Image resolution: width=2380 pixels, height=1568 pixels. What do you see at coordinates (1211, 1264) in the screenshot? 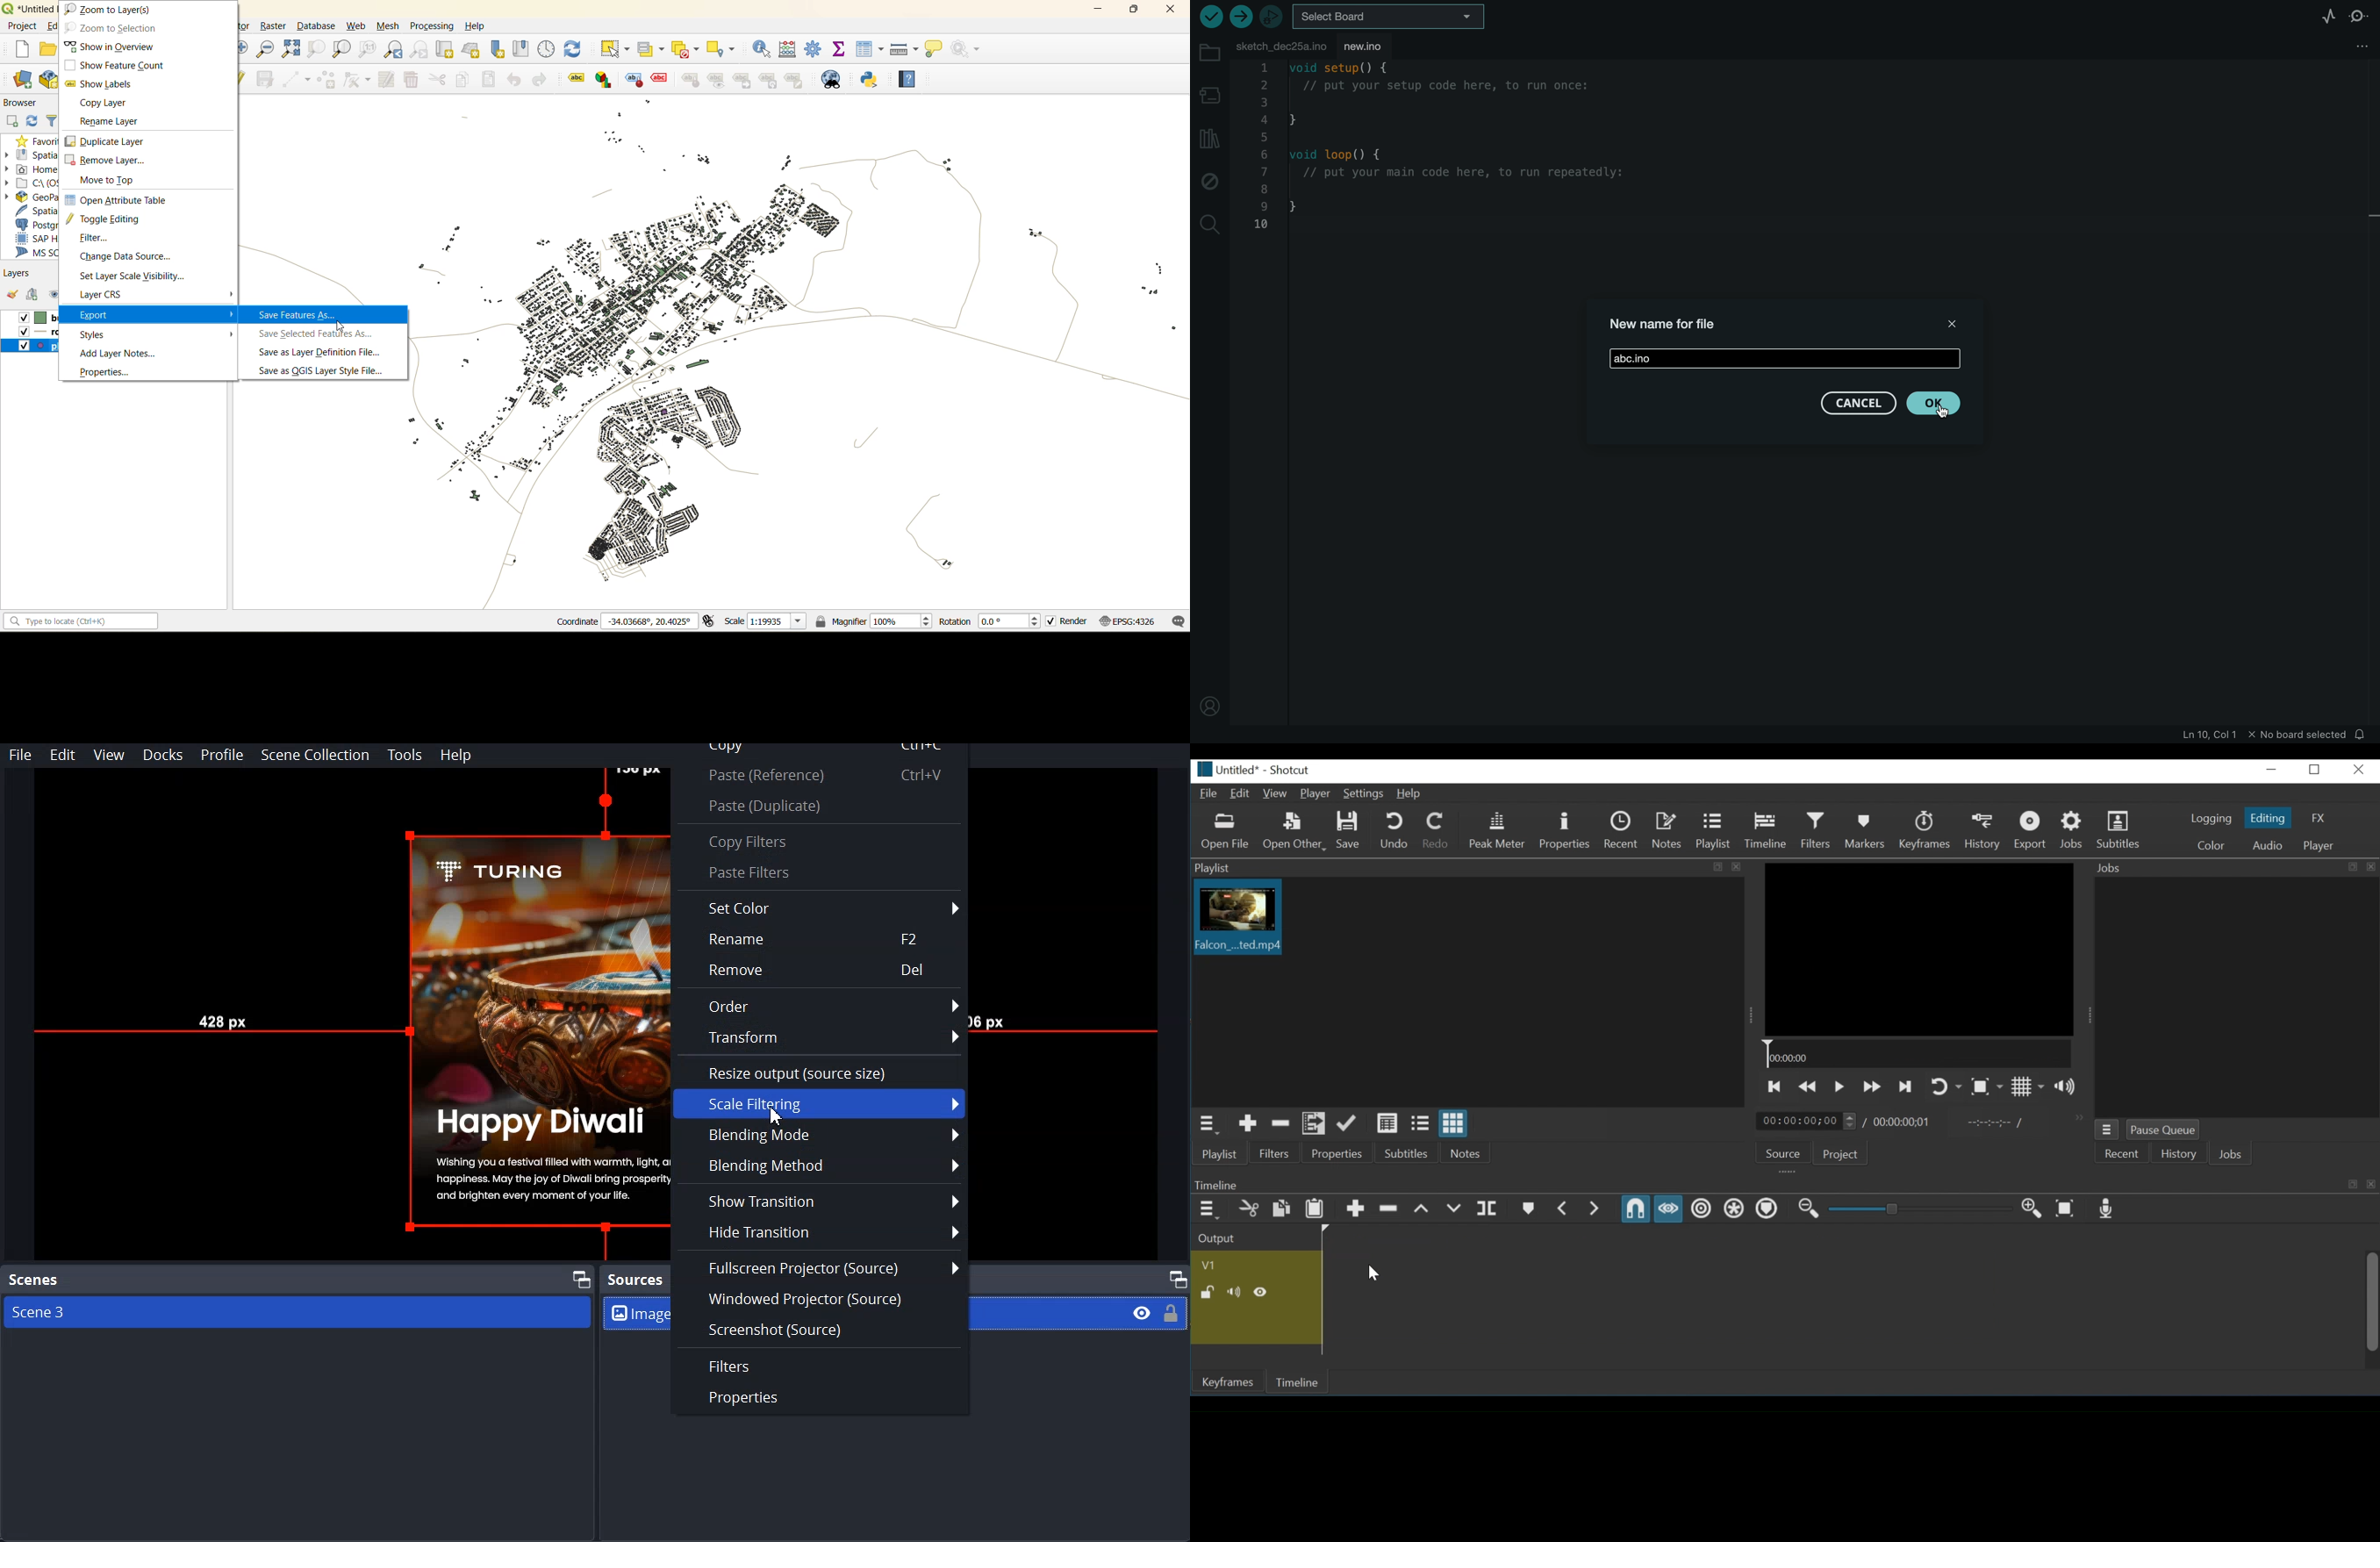
I see `Video track` at bounding box center [1211, 1264].